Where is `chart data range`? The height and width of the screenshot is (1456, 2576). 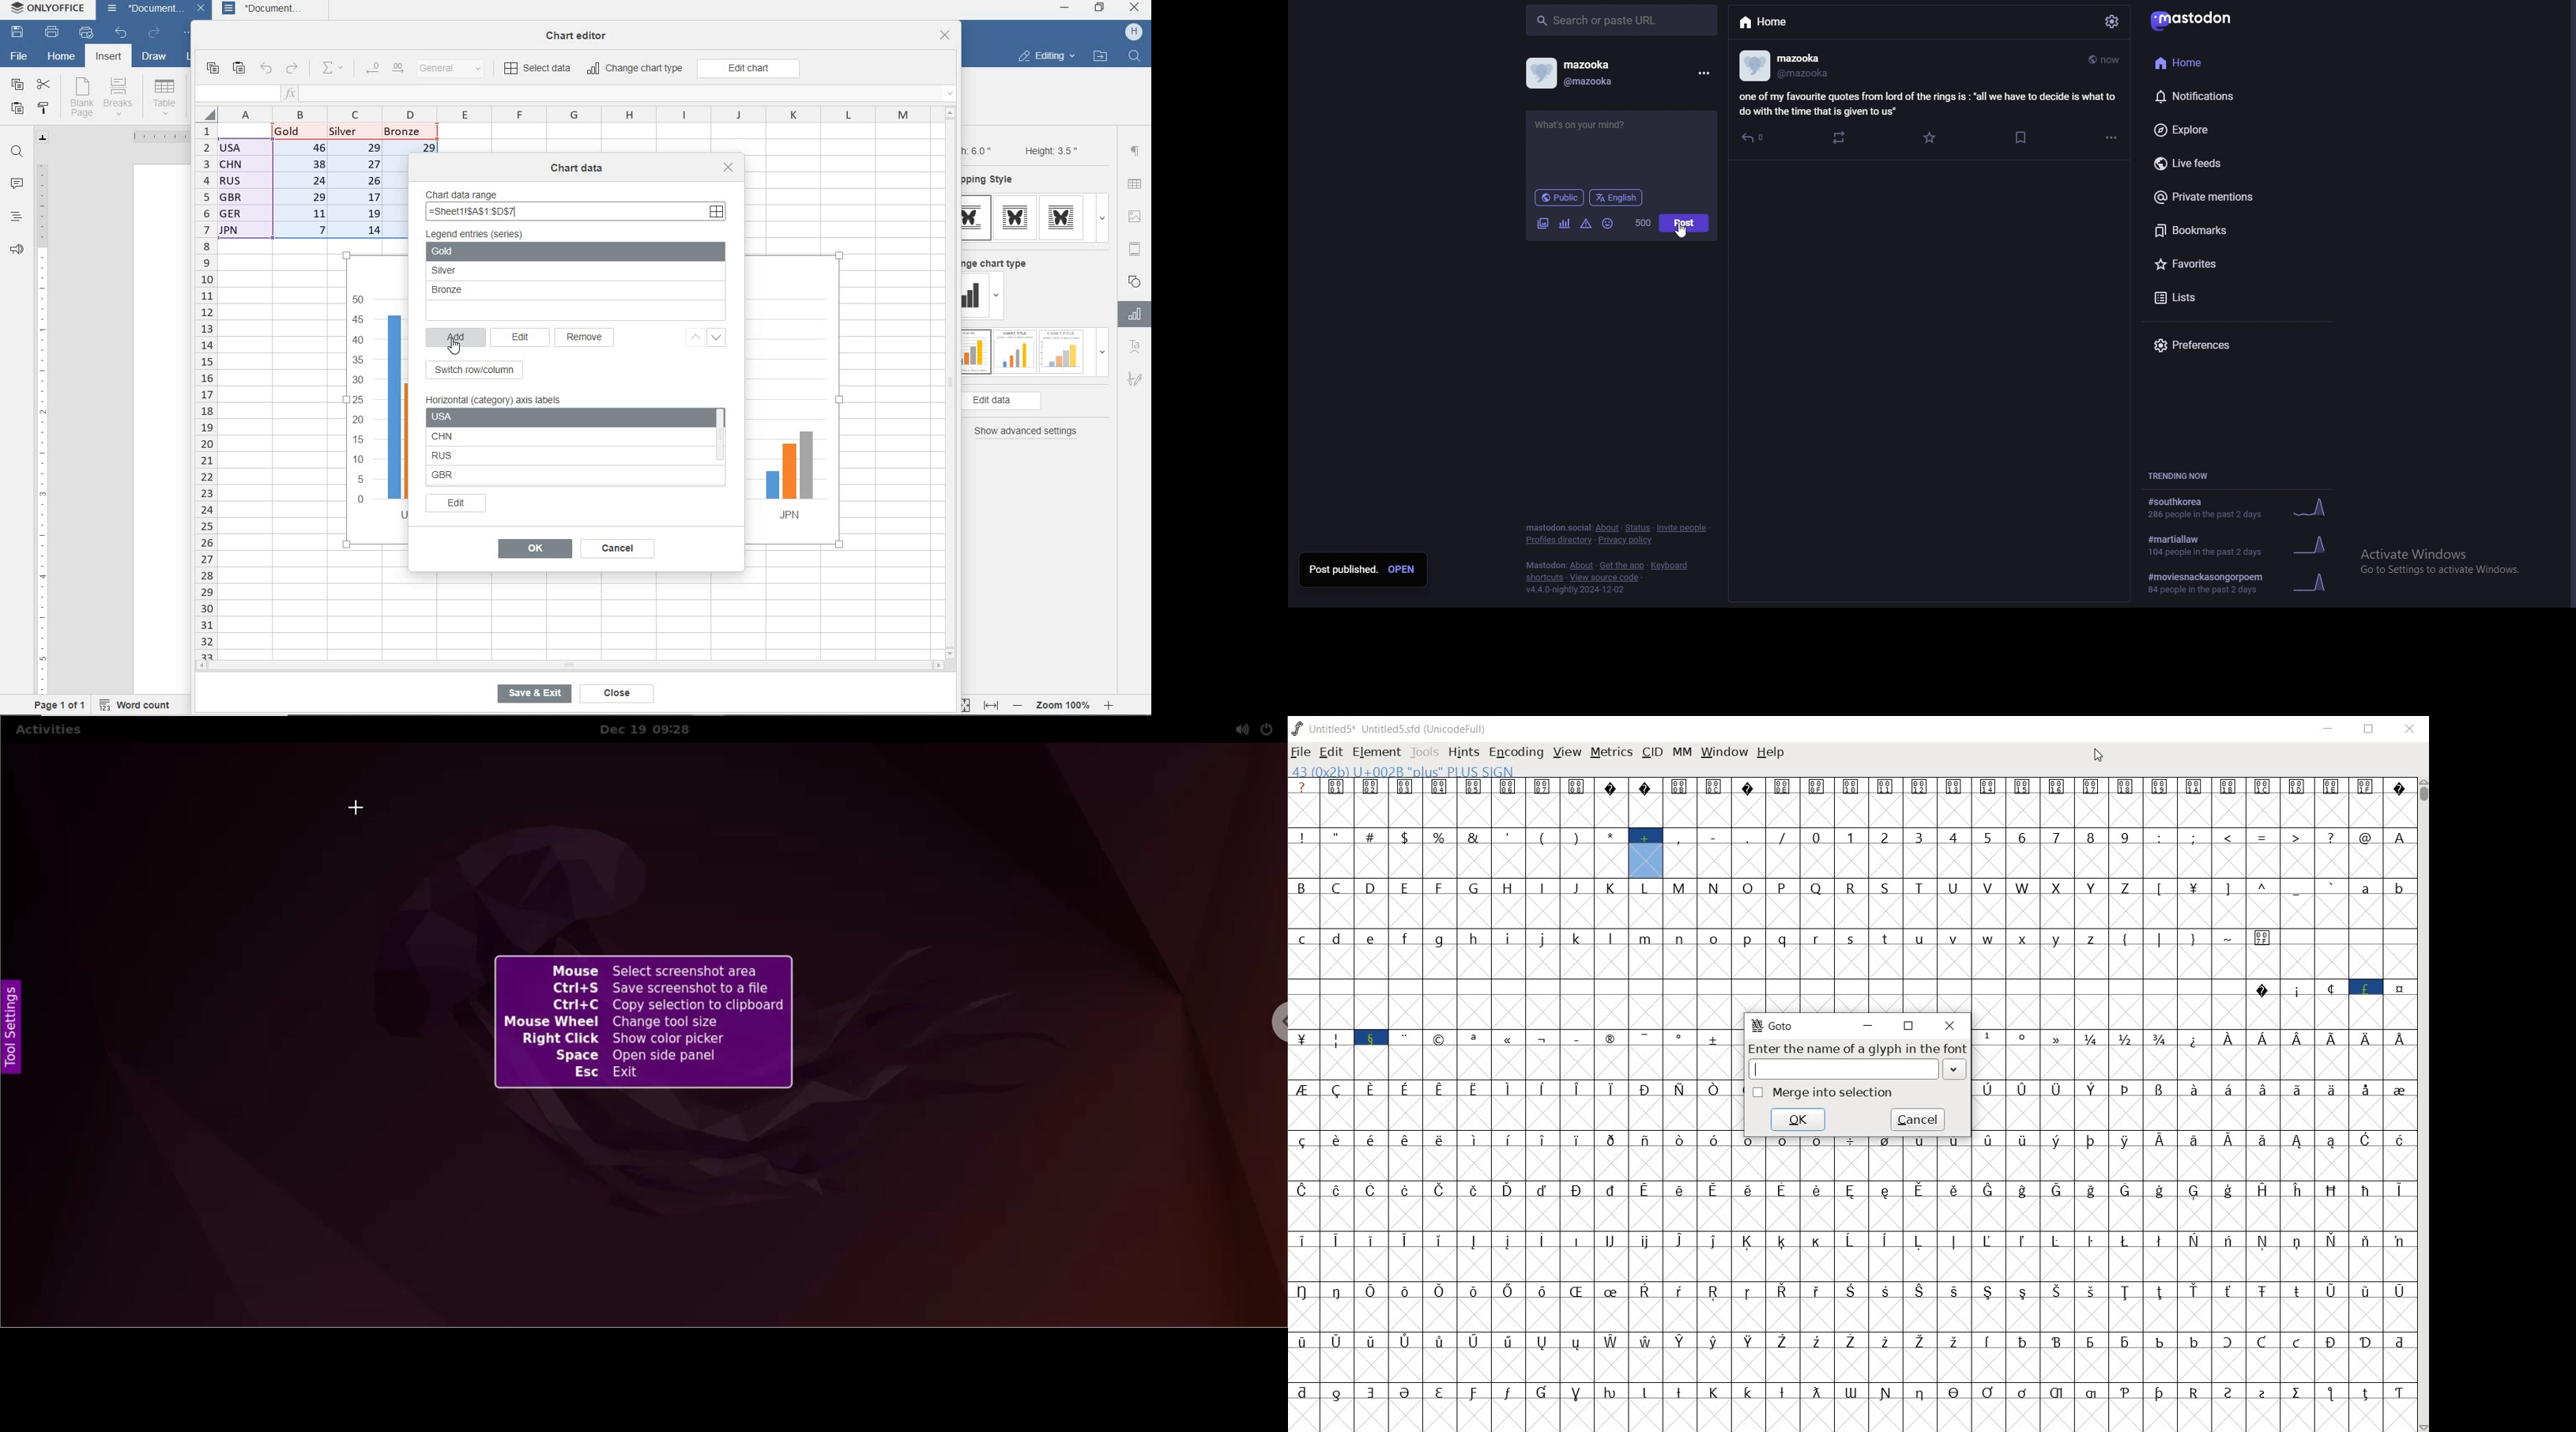
chart data range is located at coordinates (466, 189).